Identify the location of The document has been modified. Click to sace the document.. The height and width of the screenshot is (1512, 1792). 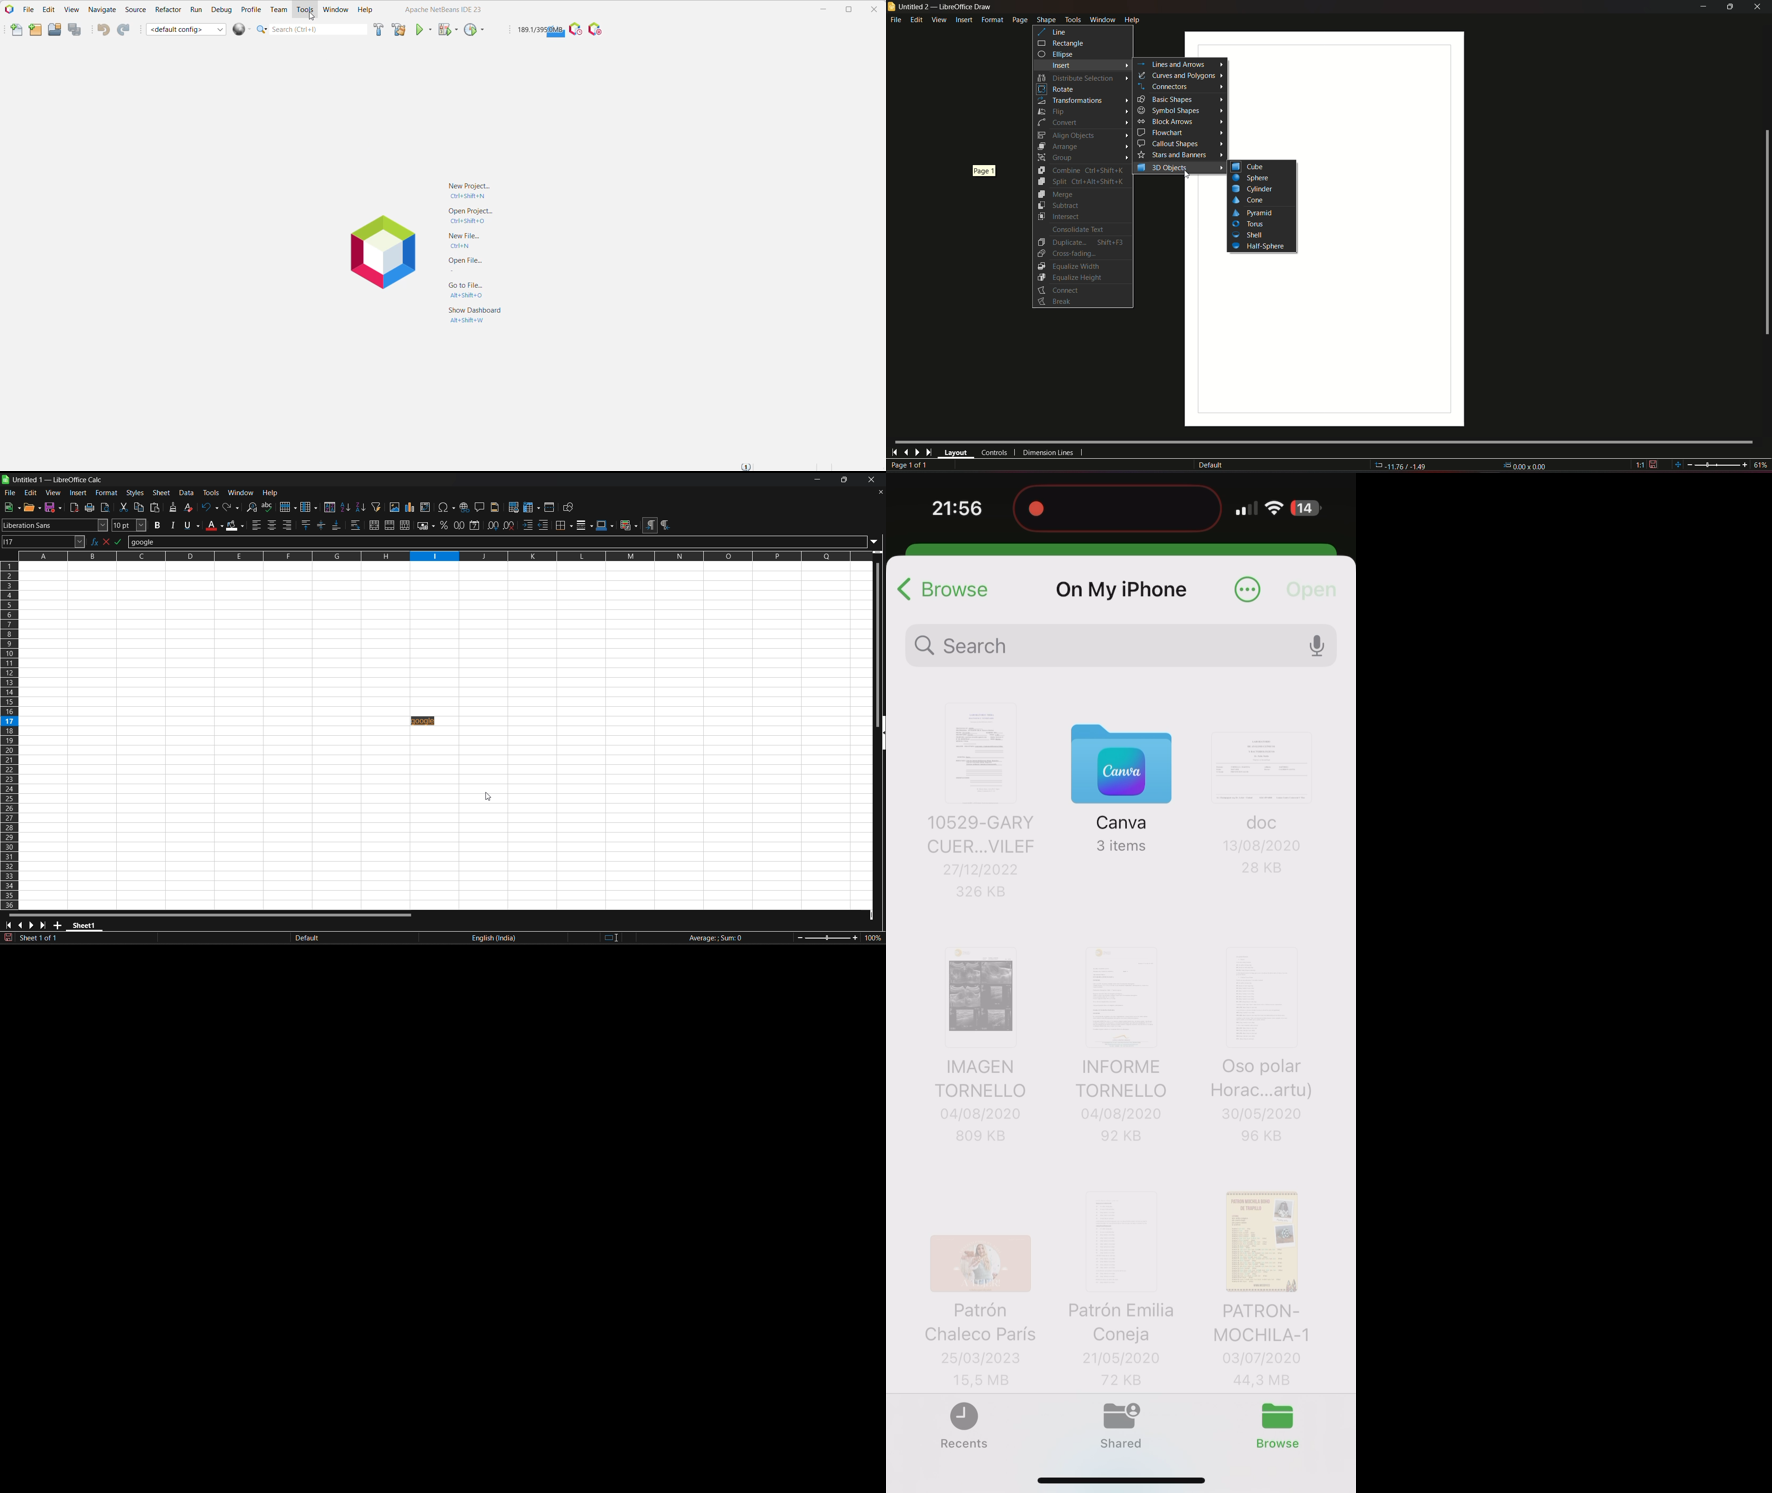
(146, 939).